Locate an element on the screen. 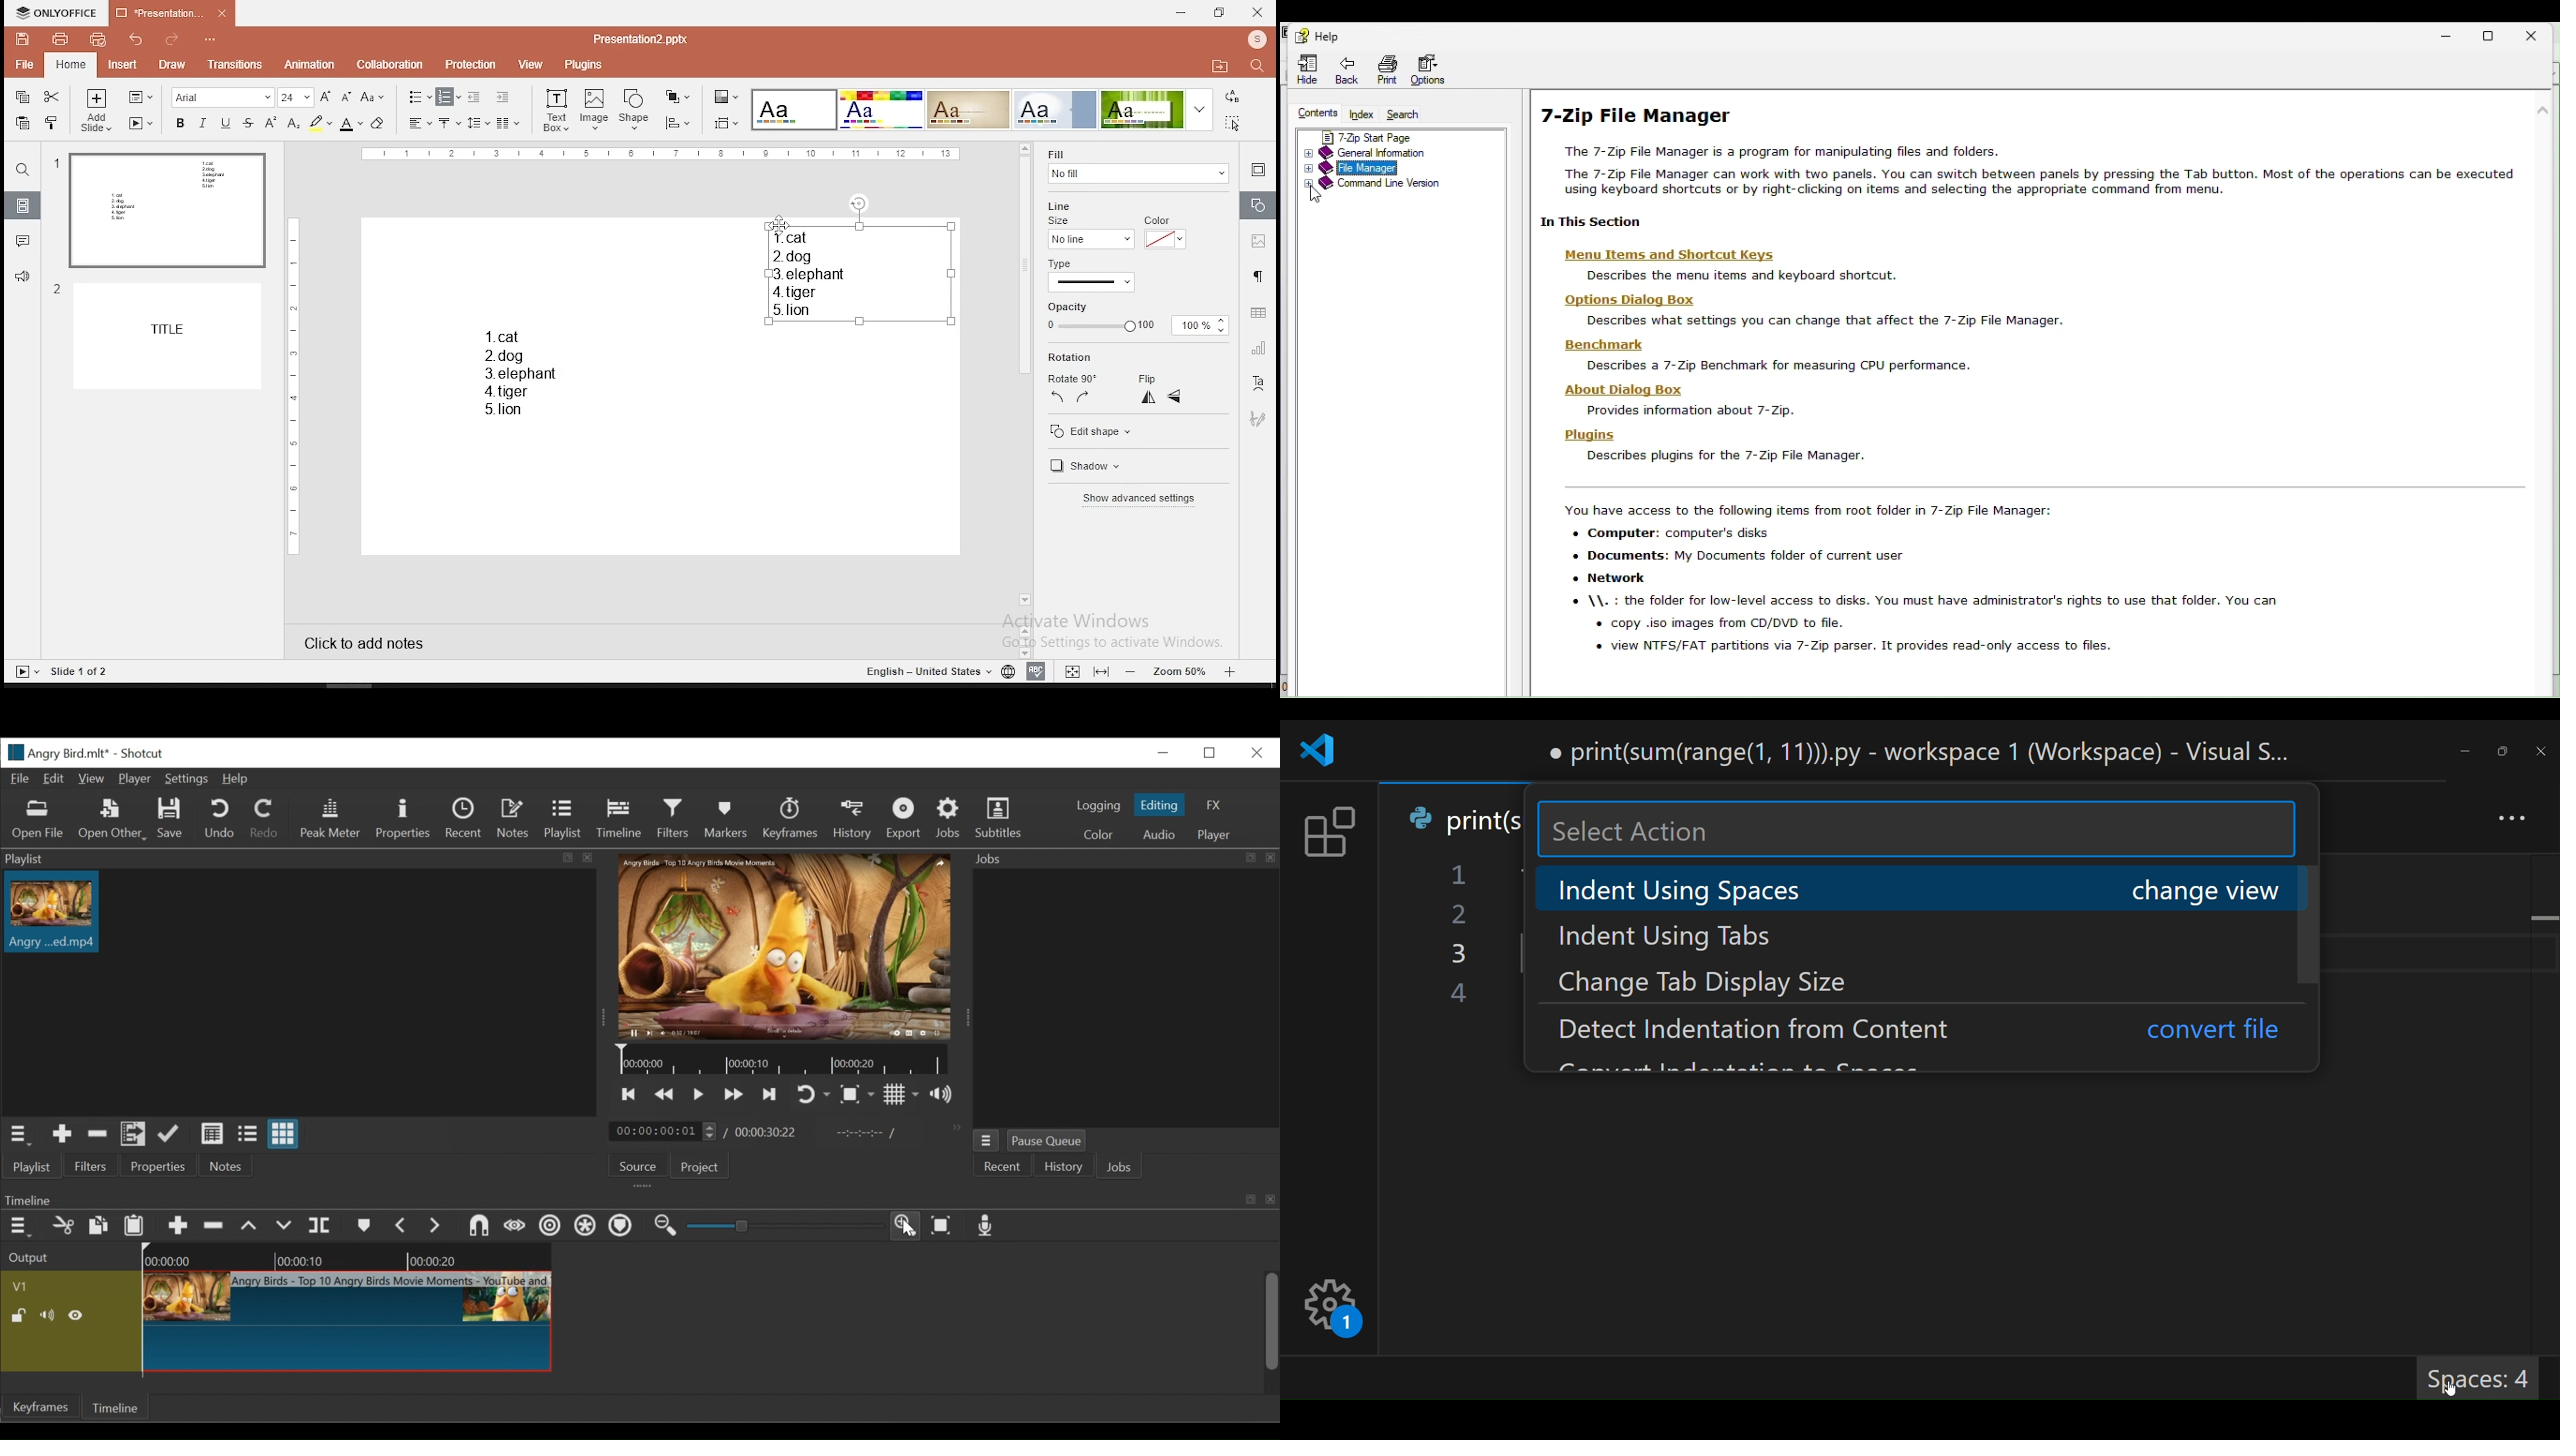 The width and height of the screenshot is (2576, 1456). line size is located at coordinates (1064, 212).